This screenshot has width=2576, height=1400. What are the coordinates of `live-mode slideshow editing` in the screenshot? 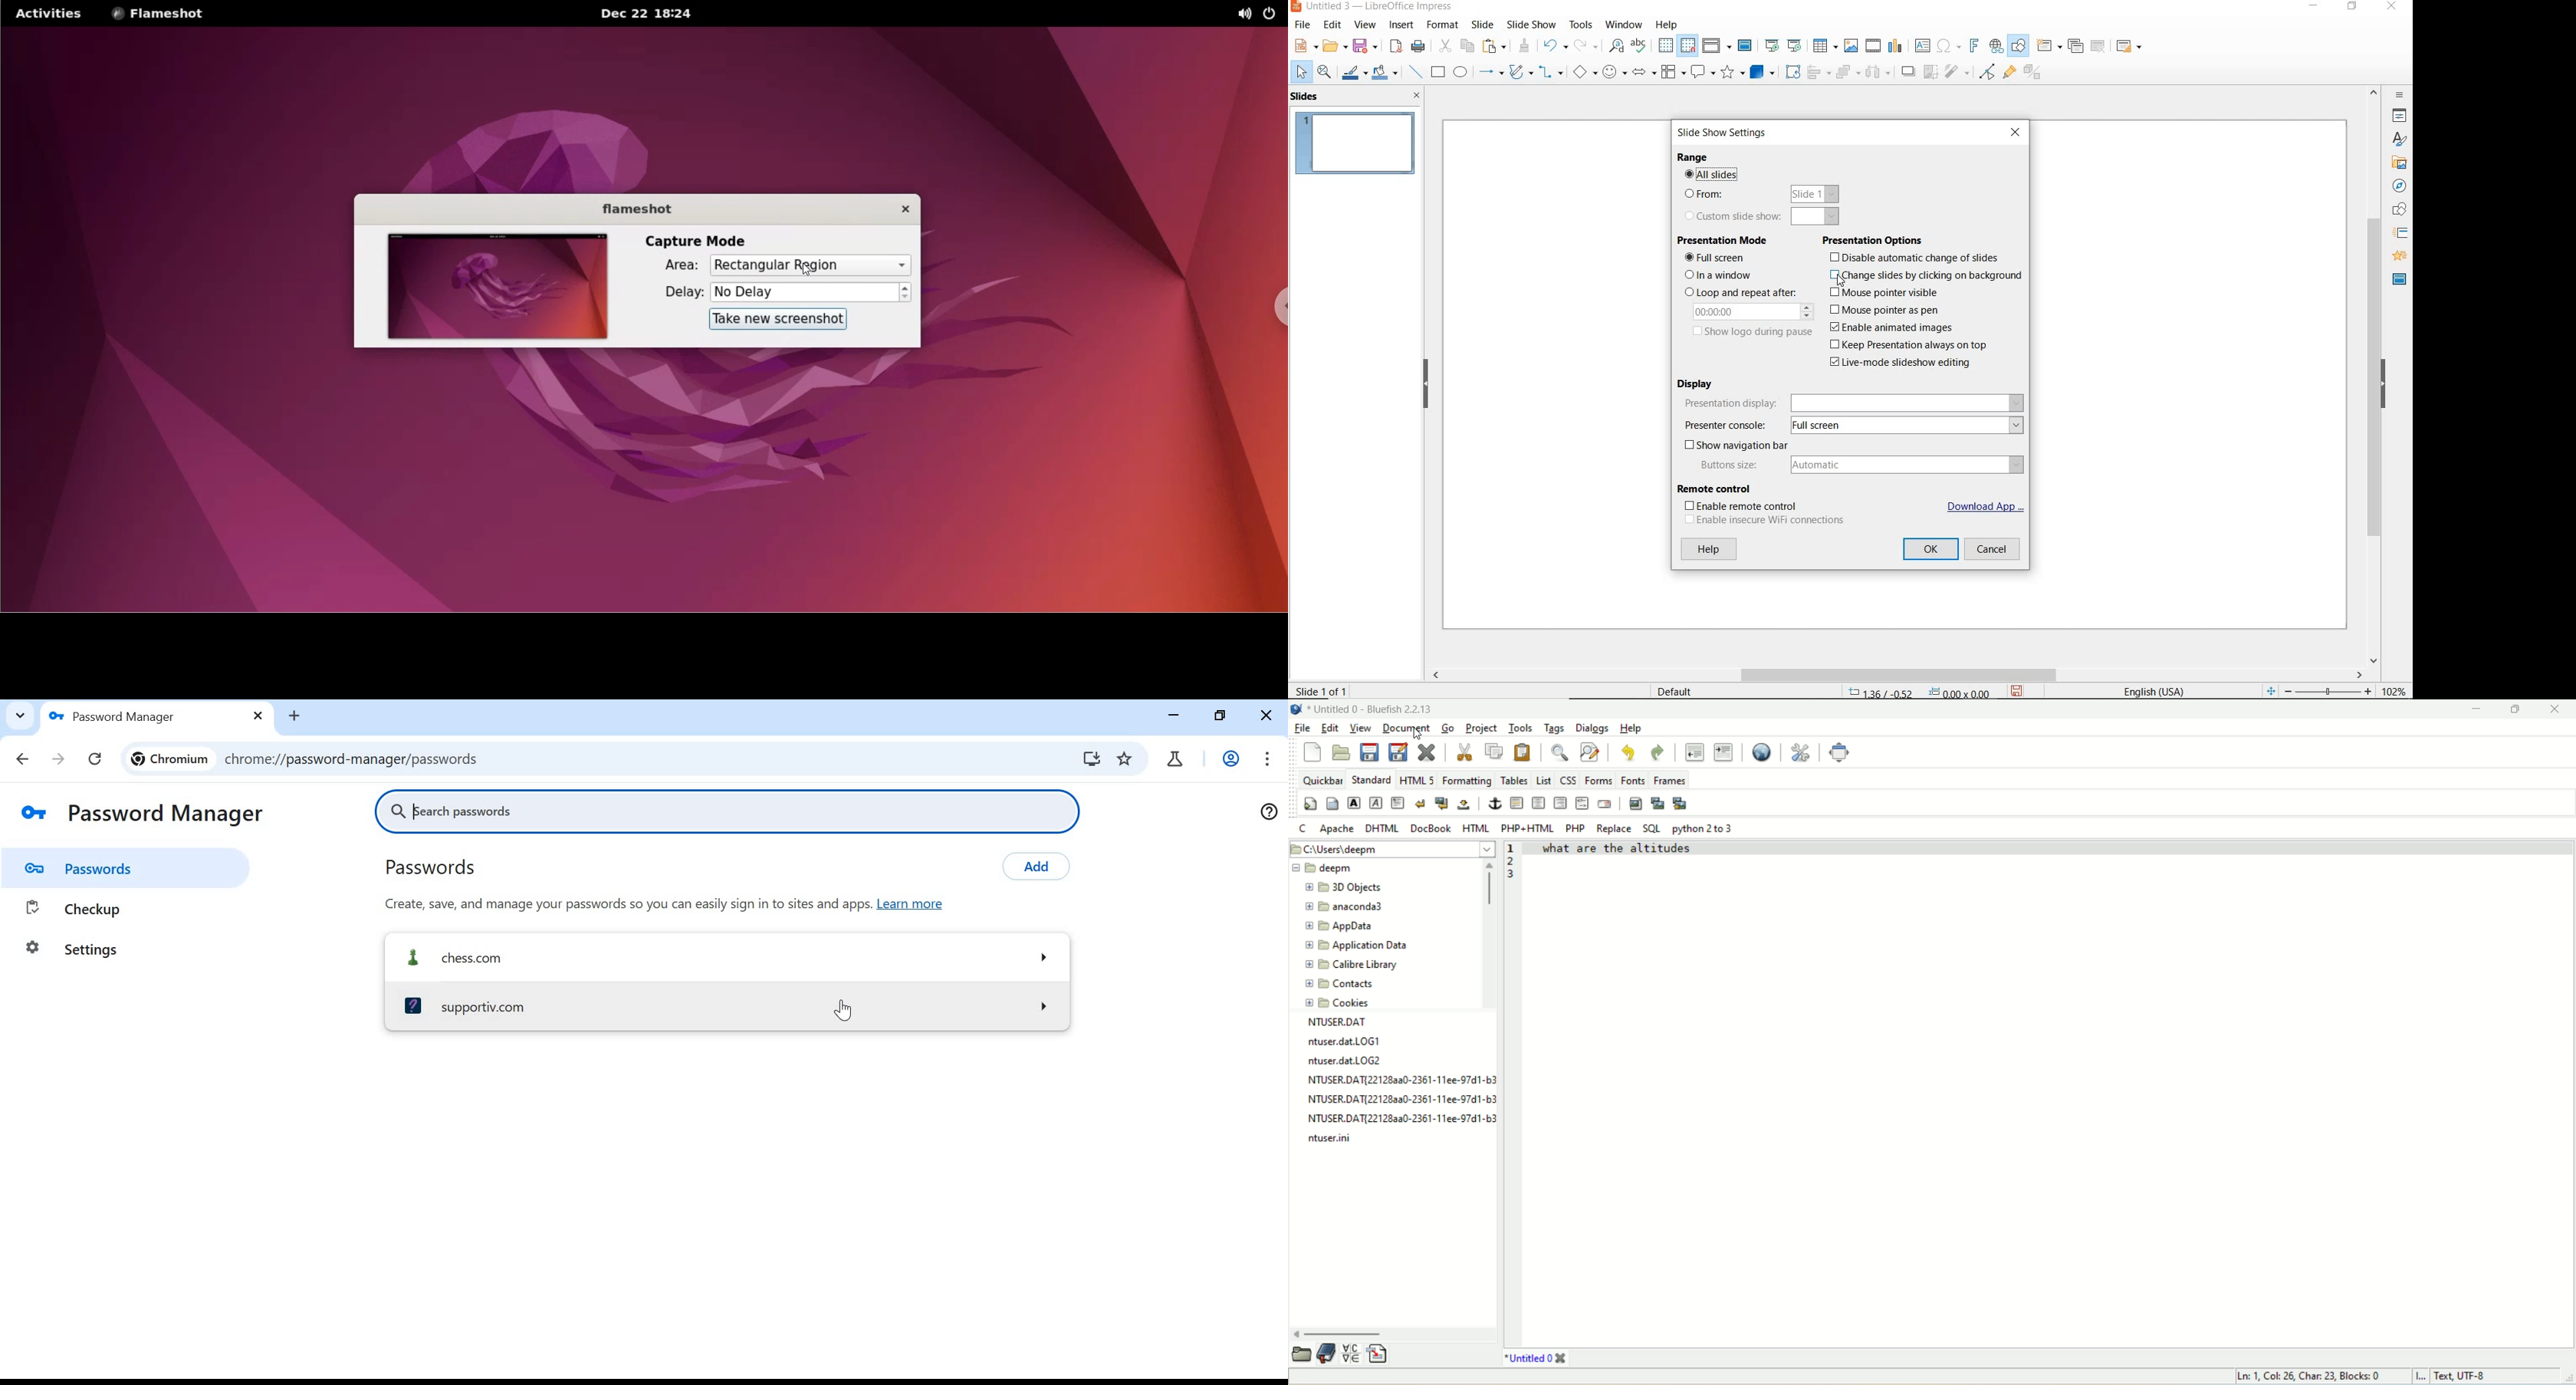 It's located at (1900, 362).